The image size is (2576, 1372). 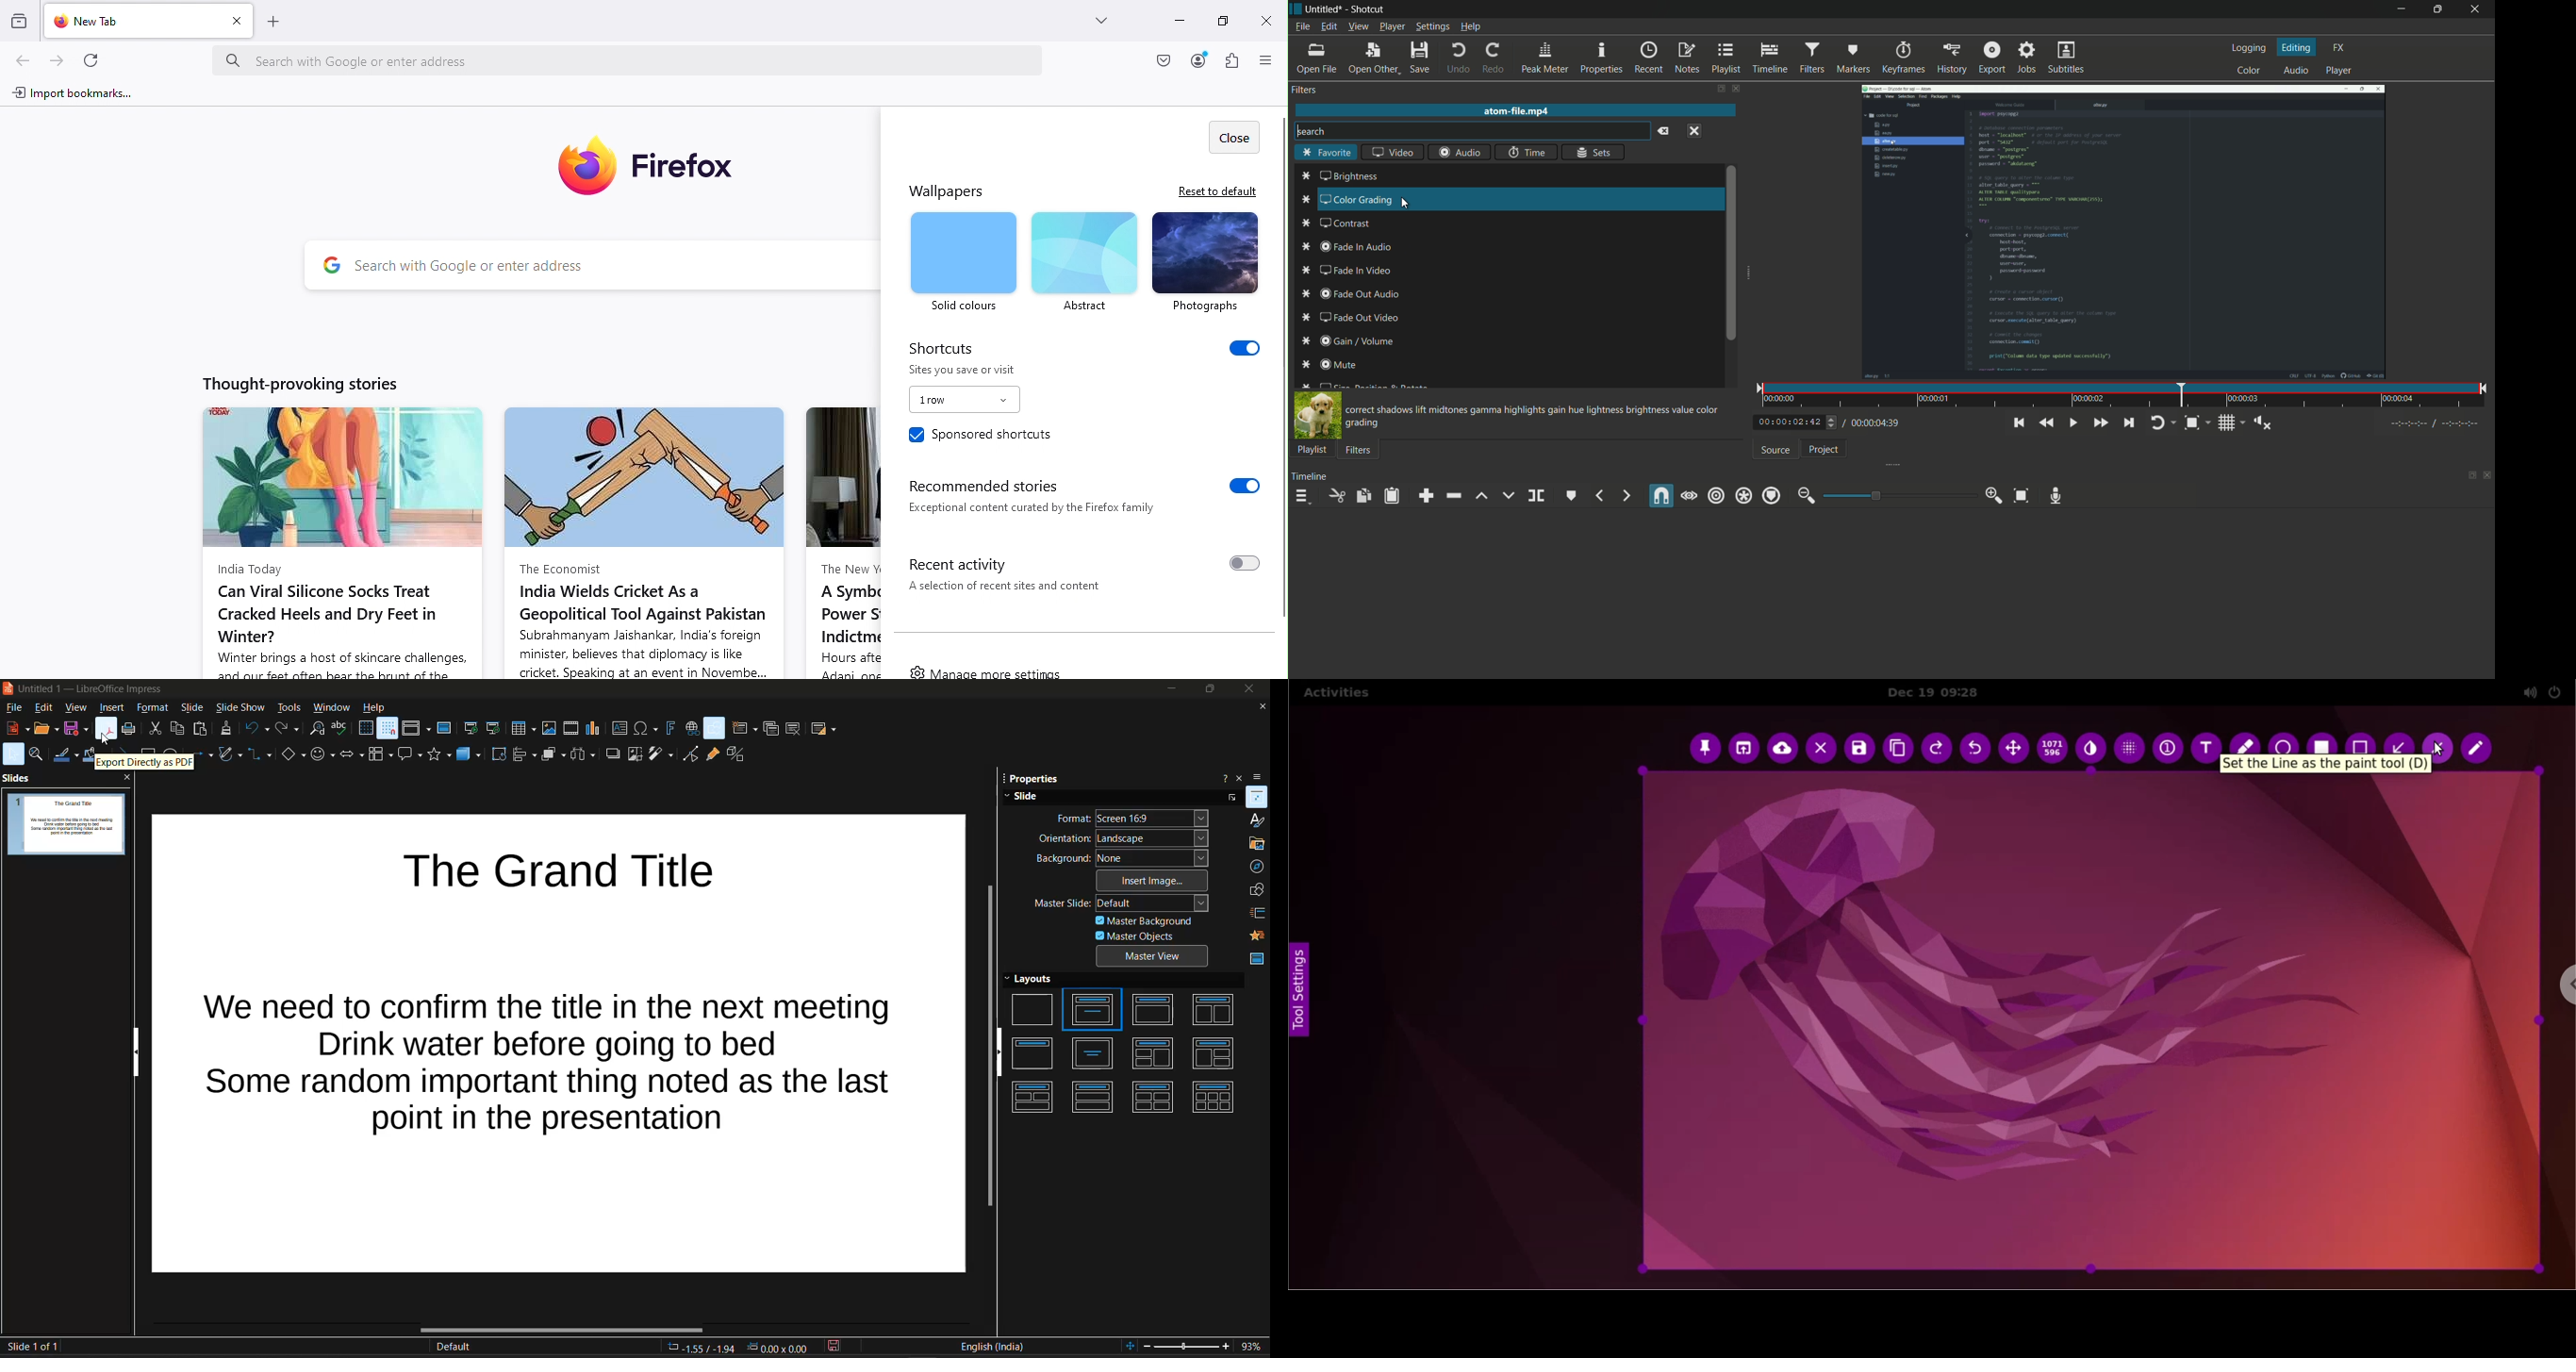 I want to click on close filter, so click(x=1734, y=88).